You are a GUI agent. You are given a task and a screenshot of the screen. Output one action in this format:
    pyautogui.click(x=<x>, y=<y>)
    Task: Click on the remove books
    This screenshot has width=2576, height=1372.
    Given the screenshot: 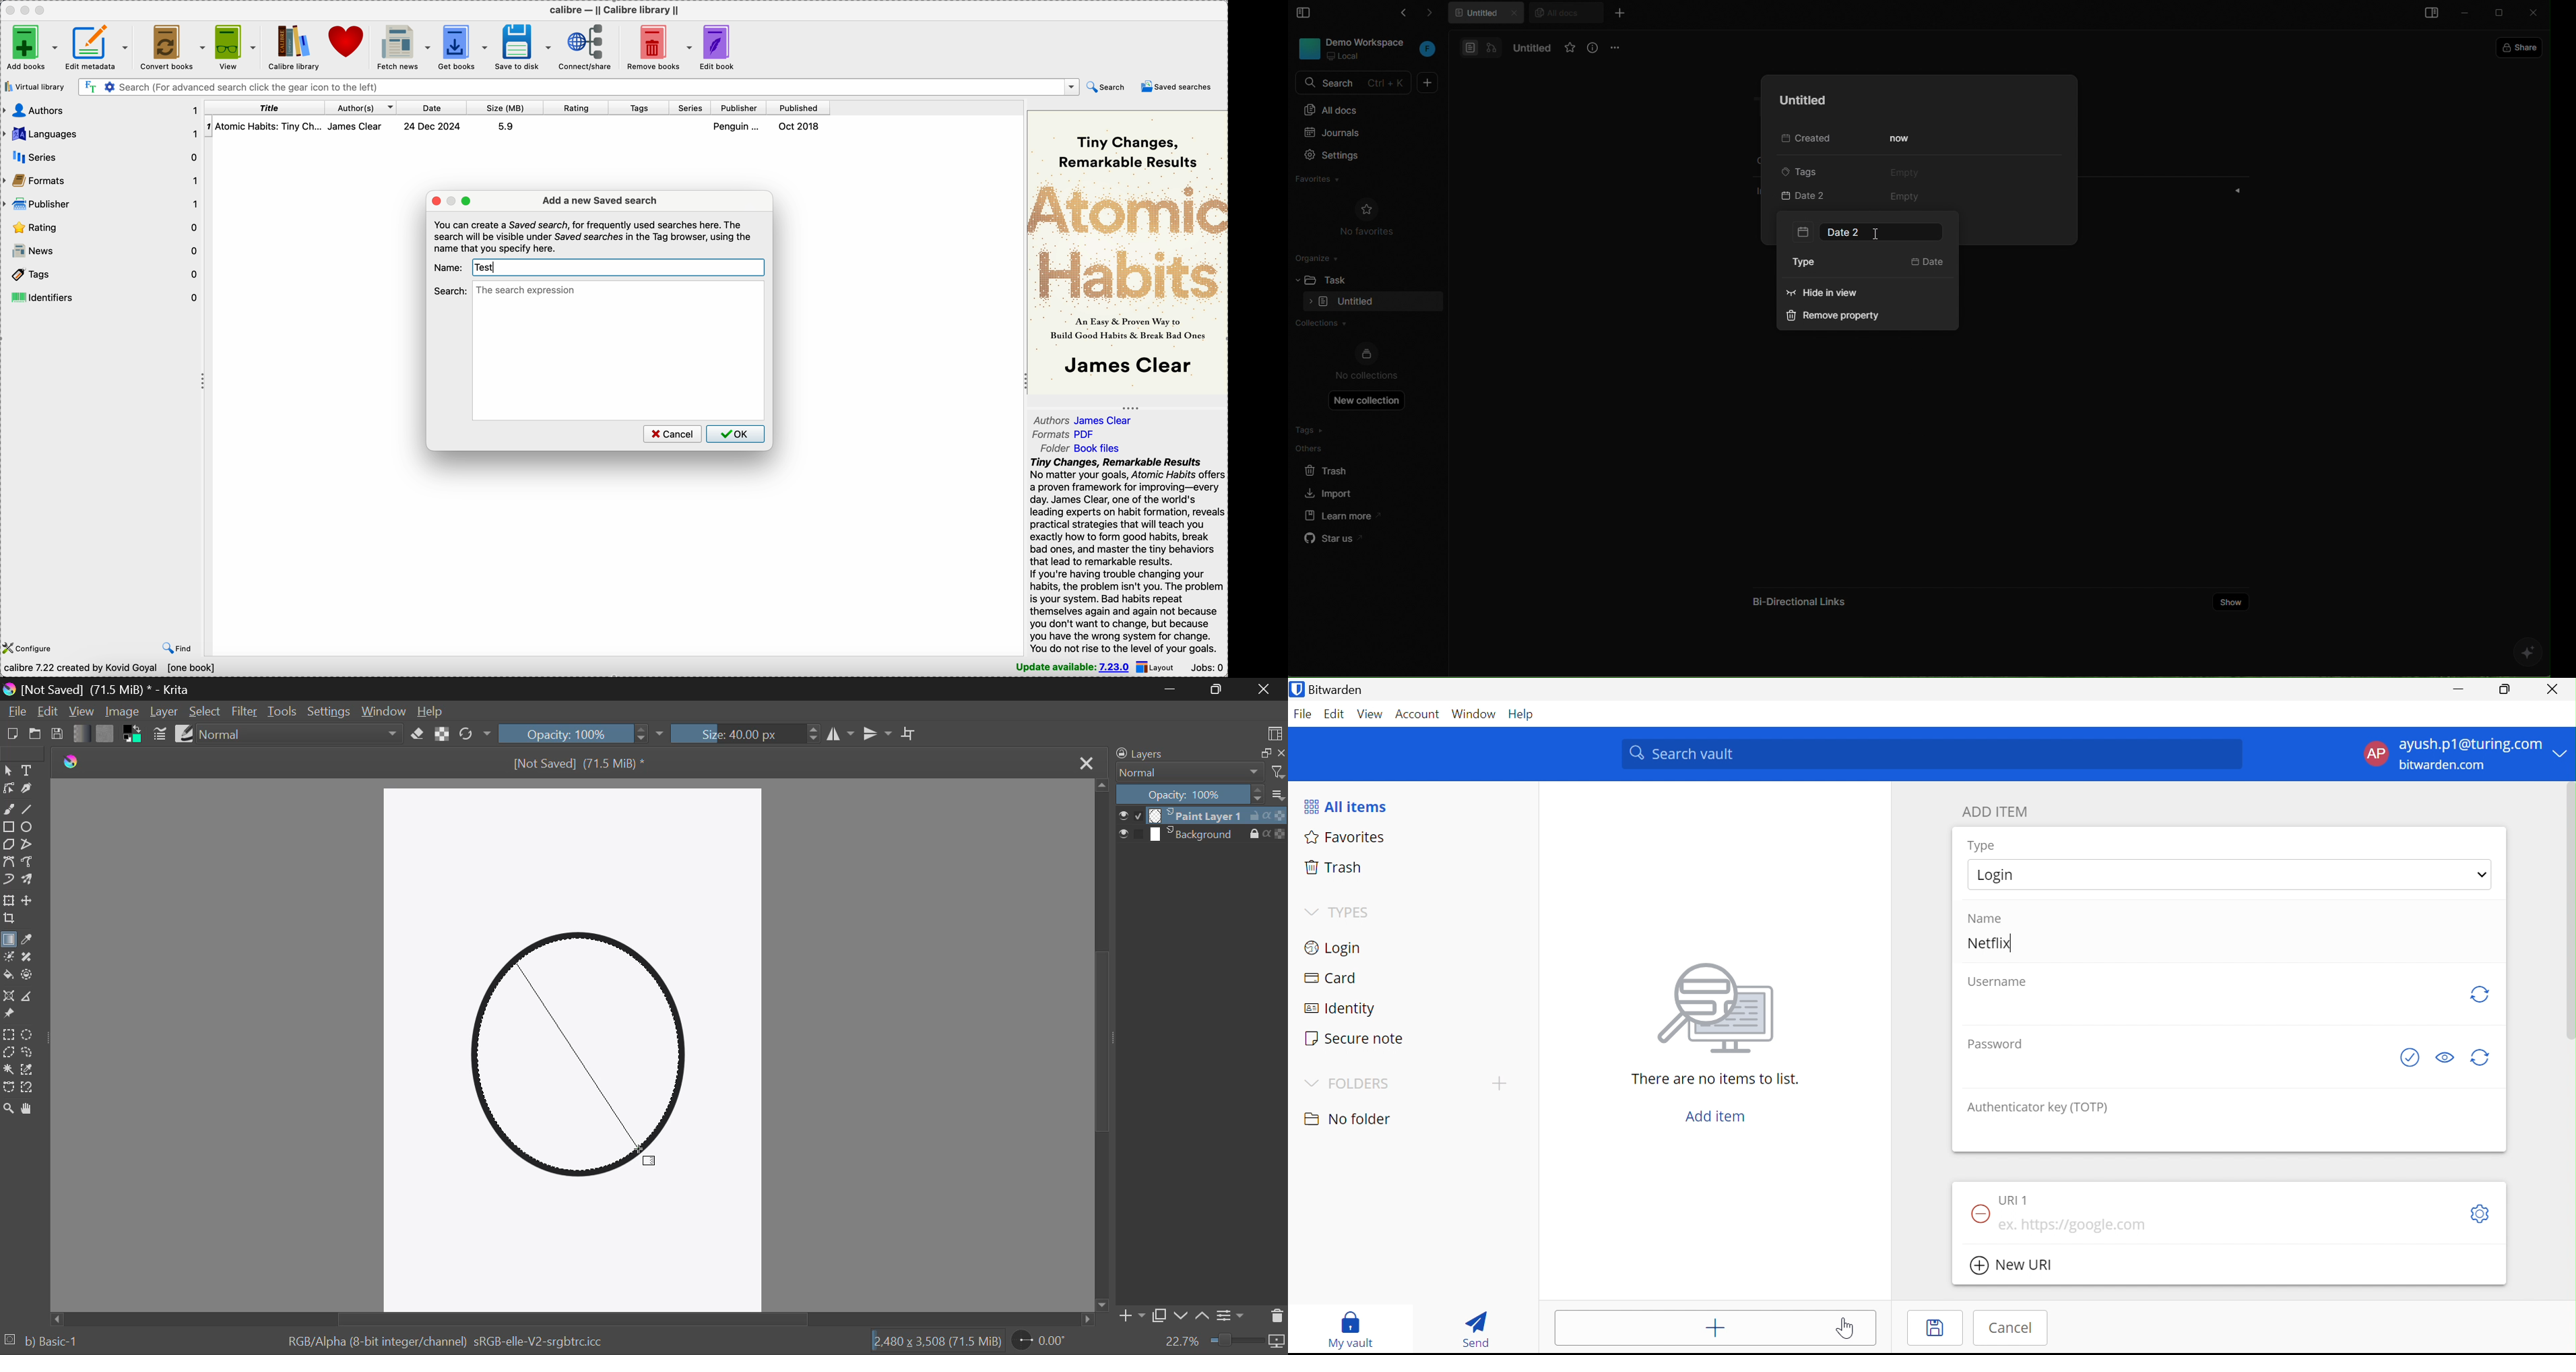 What is the action you would take?
    pyautogui.click(x=660, y=46)
    